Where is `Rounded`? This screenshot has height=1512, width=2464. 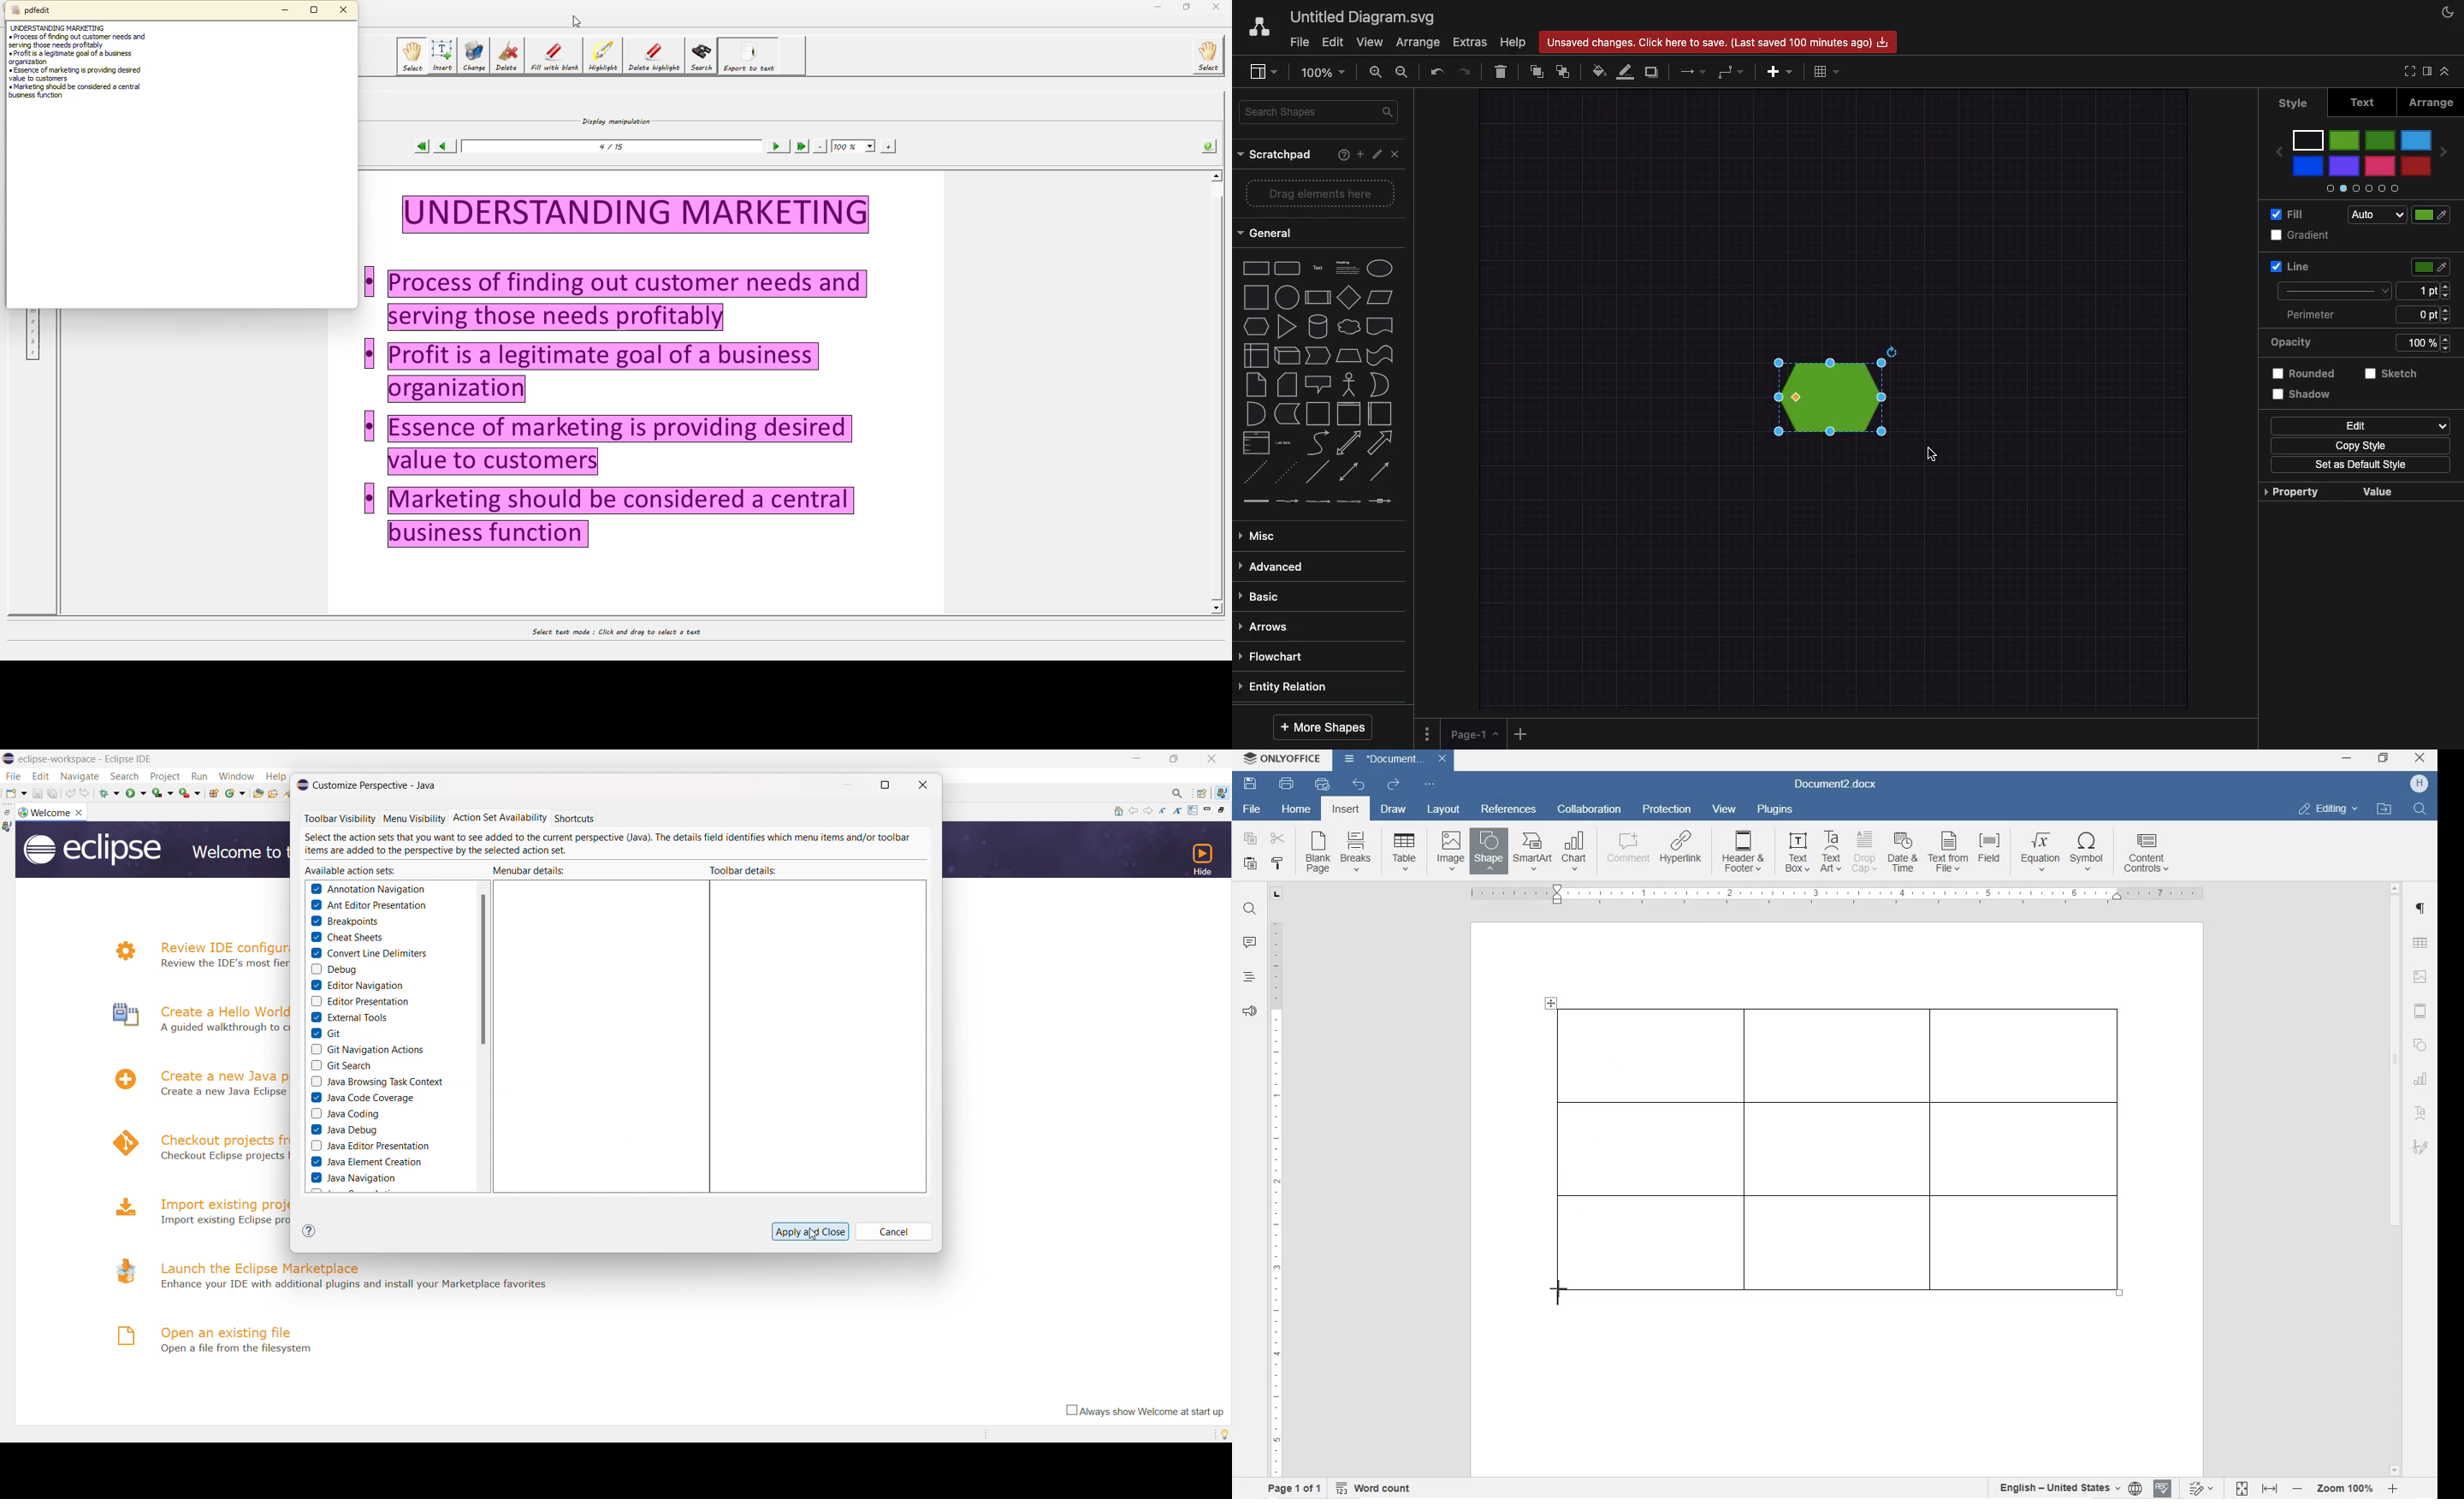
Rounded is located at coordinates (2305, 374).